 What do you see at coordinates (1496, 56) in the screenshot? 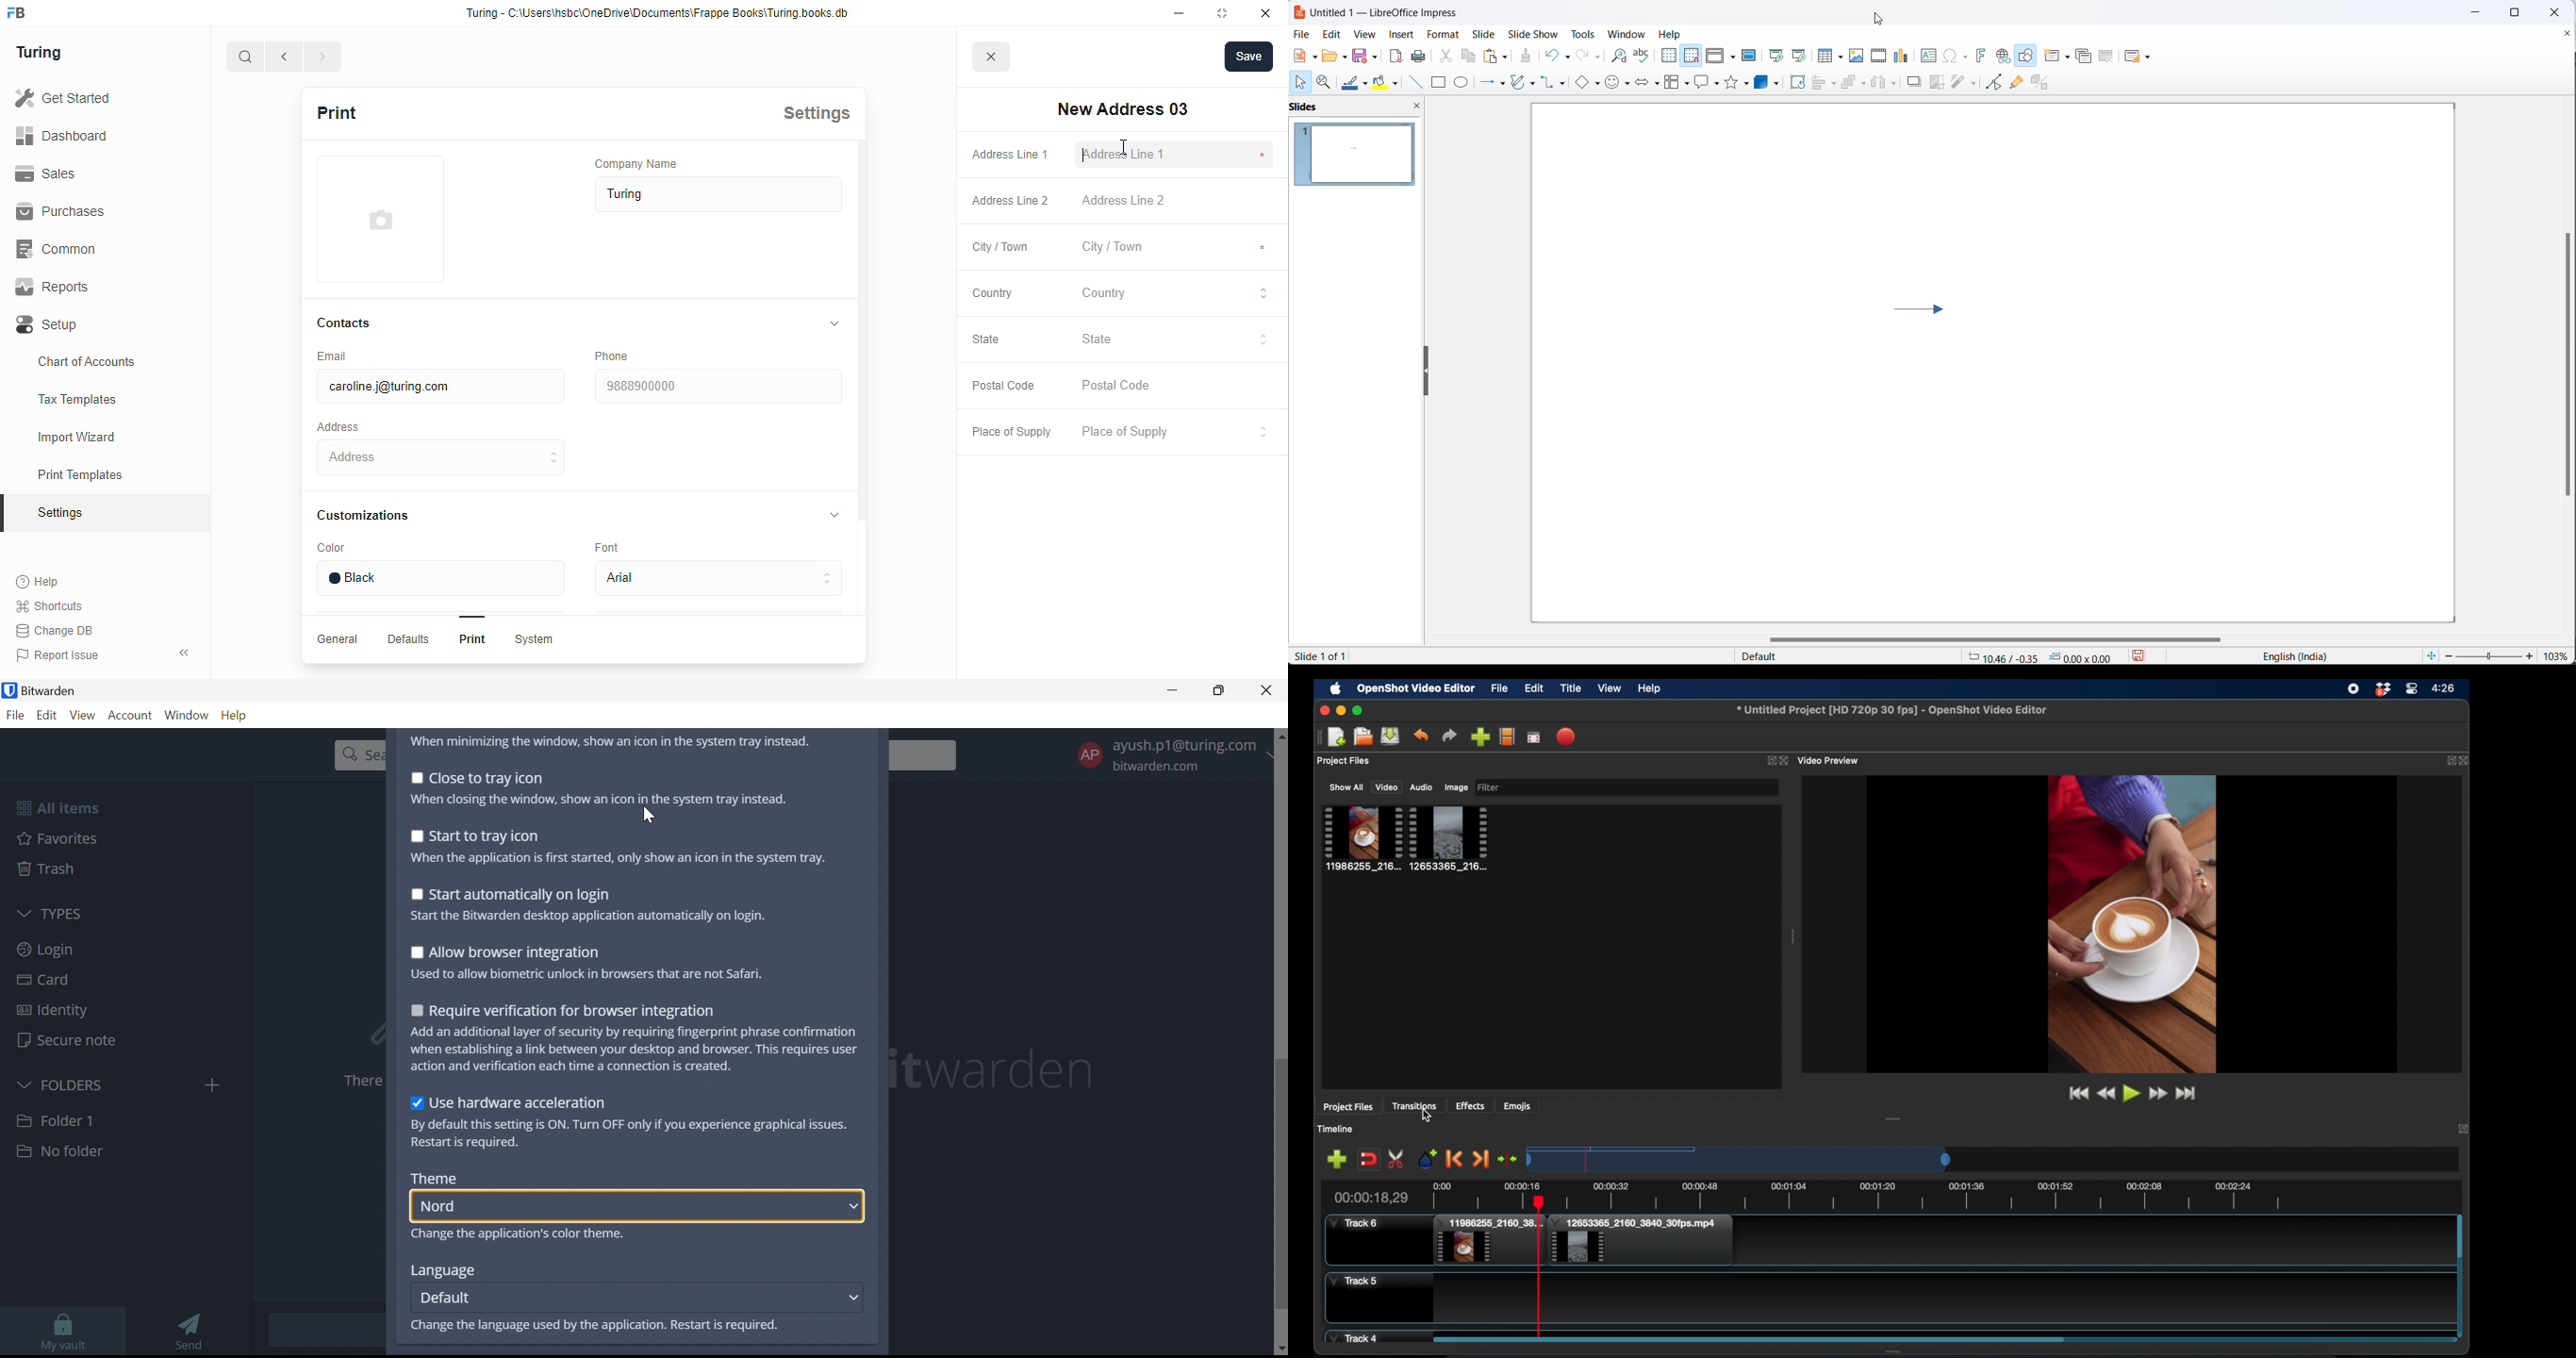
I see `paste options` at bounding box center [1496, 56].